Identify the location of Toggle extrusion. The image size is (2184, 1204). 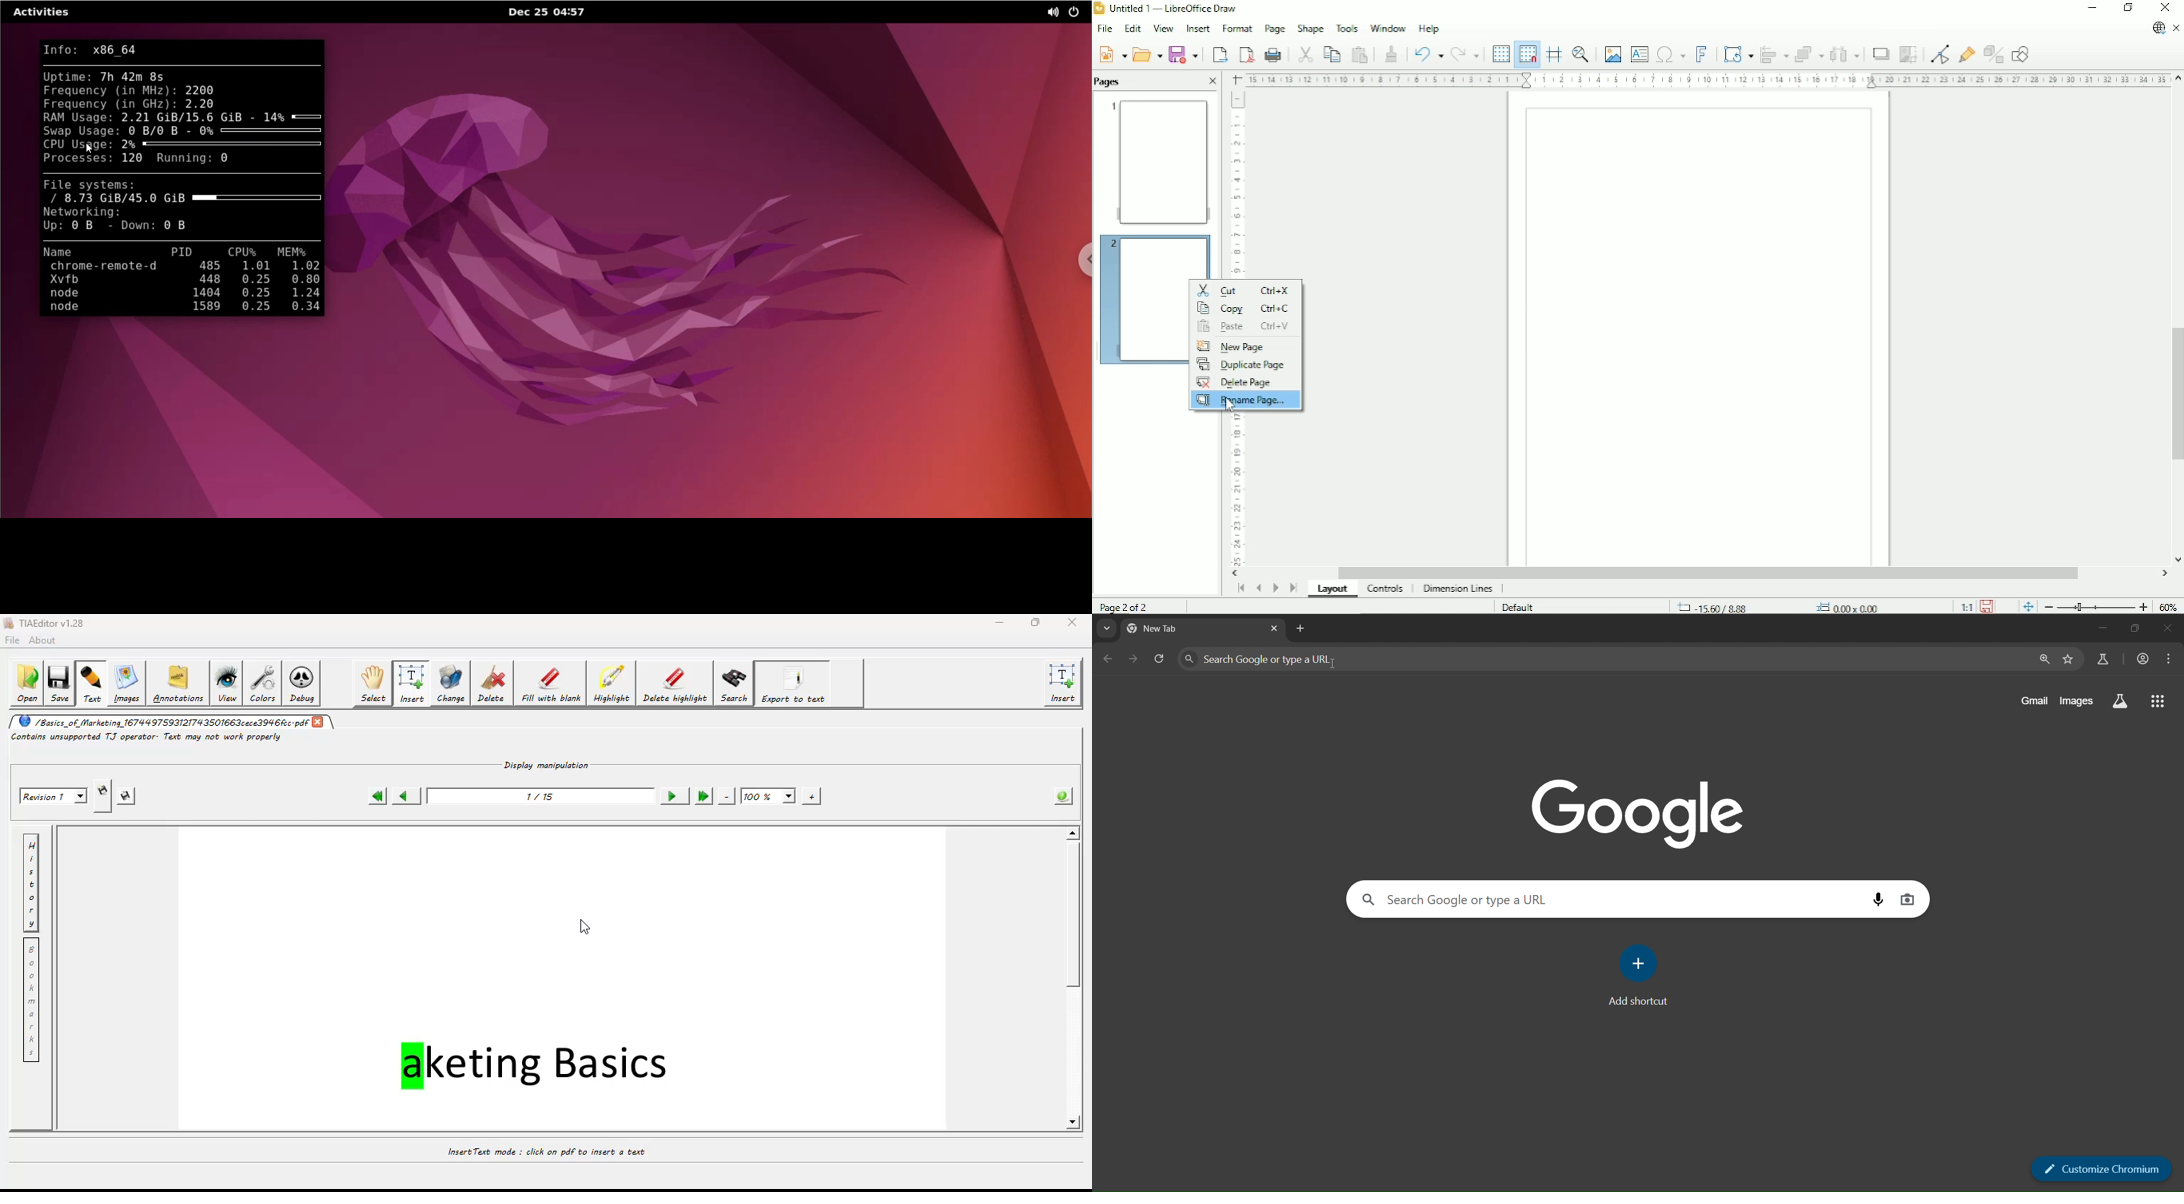
(1995, 55).